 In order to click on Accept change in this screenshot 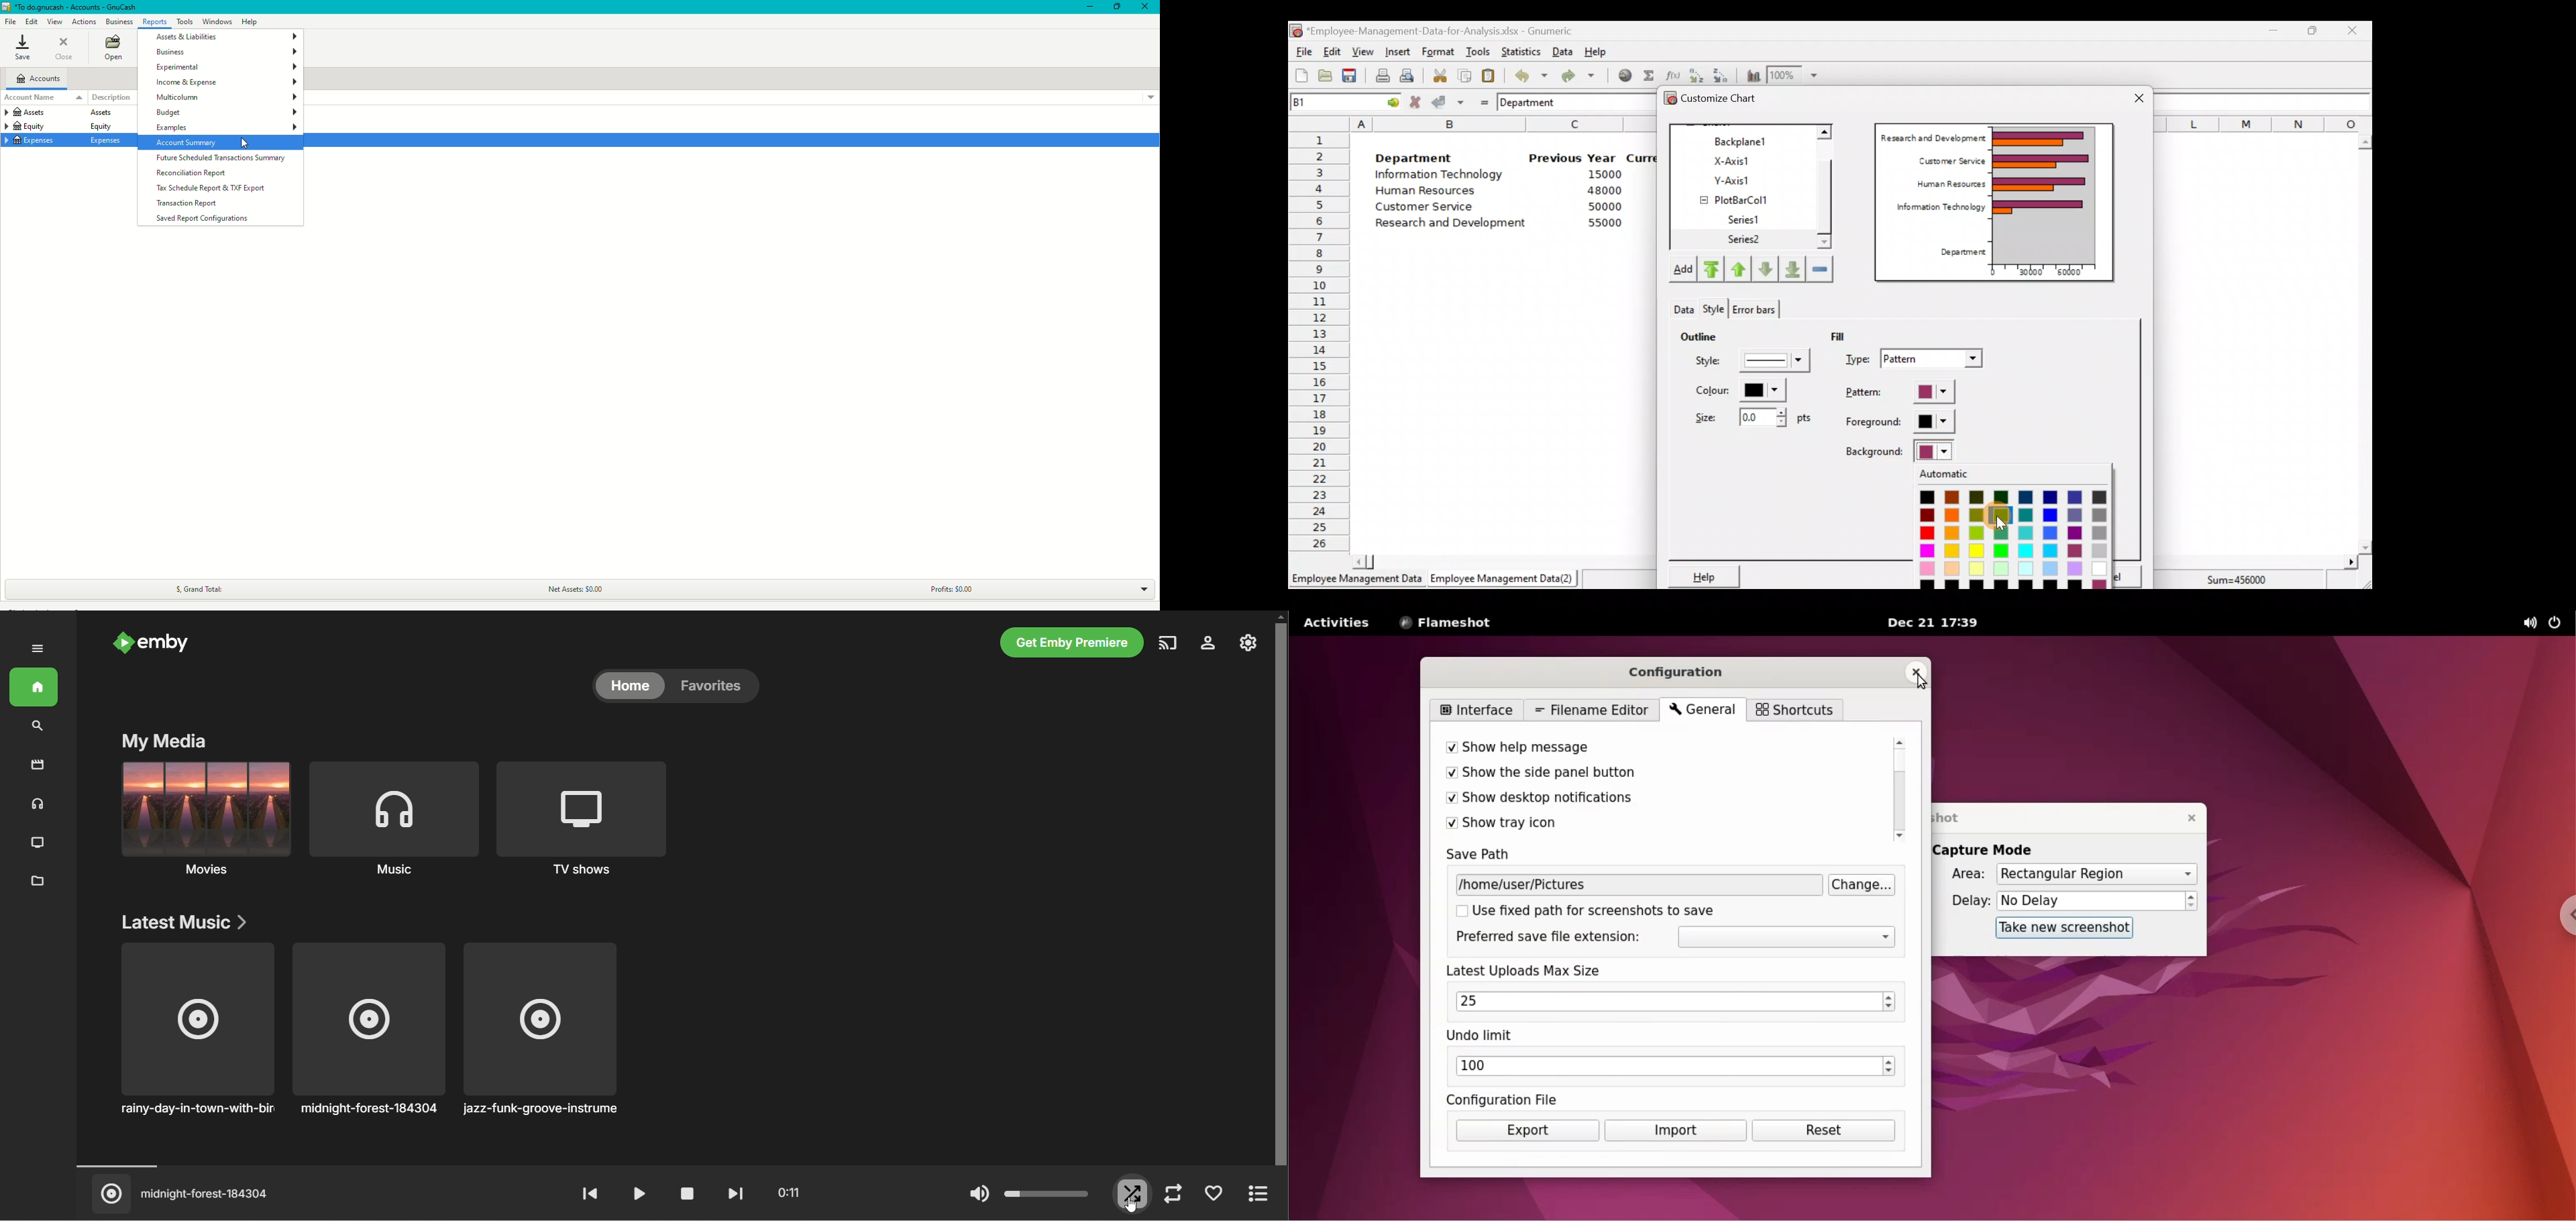, I will do `click(1448, 101)`.